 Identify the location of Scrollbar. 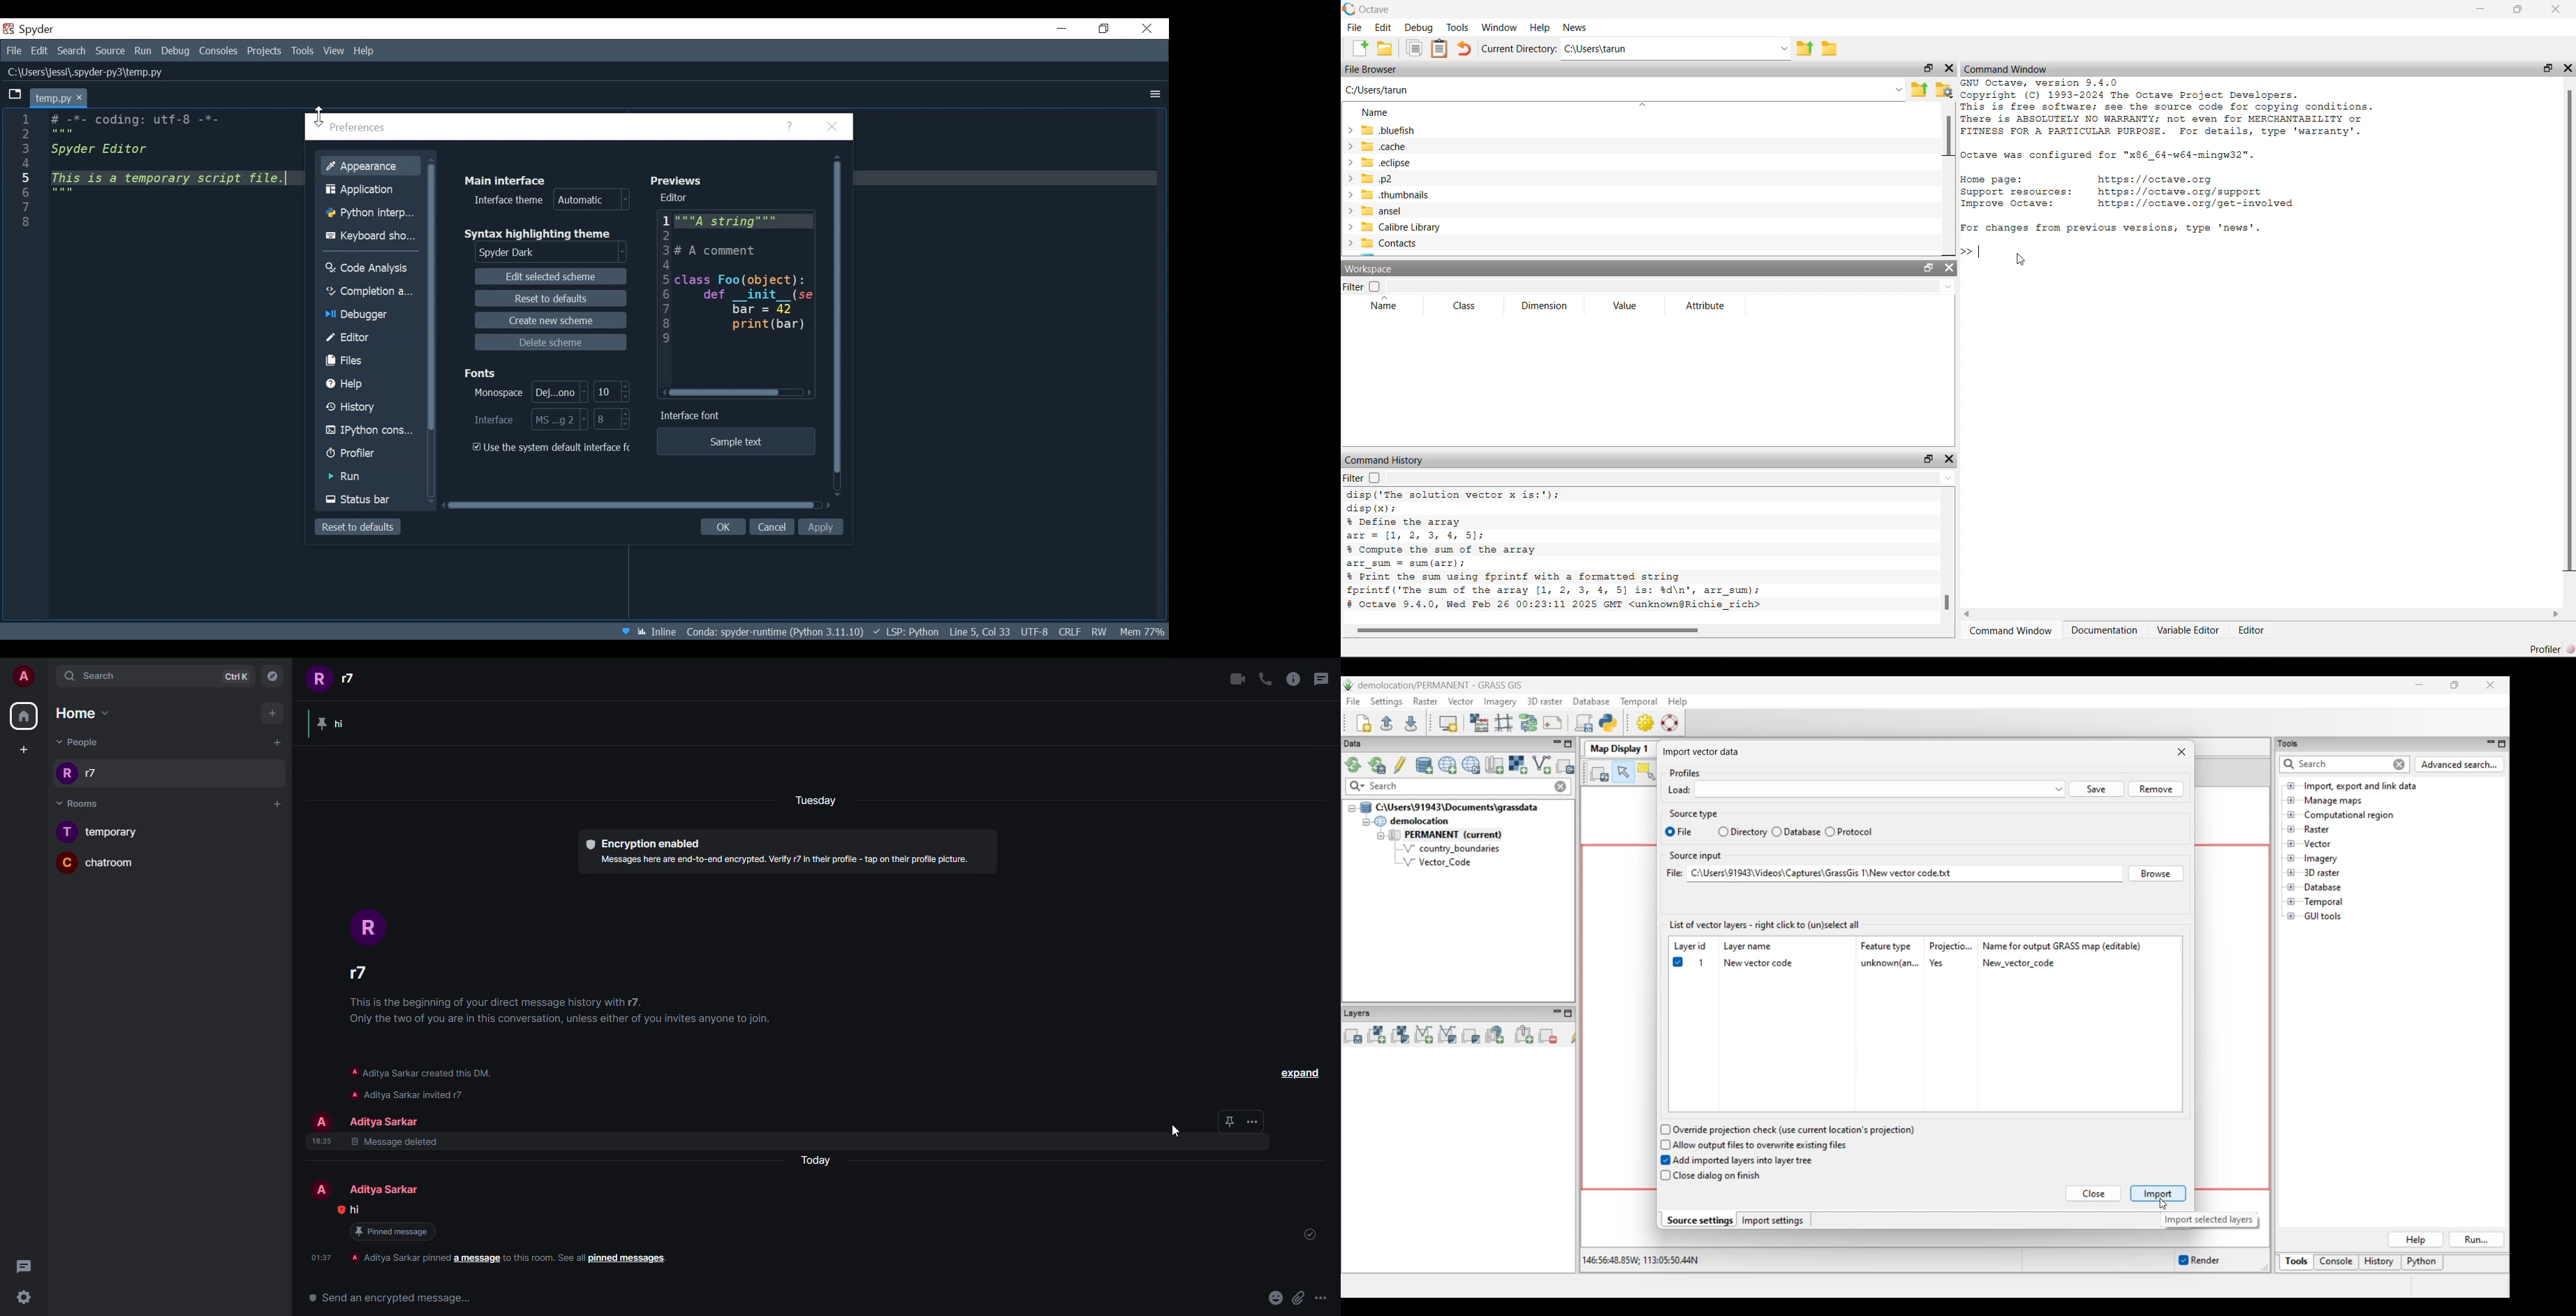
(1947, 136).